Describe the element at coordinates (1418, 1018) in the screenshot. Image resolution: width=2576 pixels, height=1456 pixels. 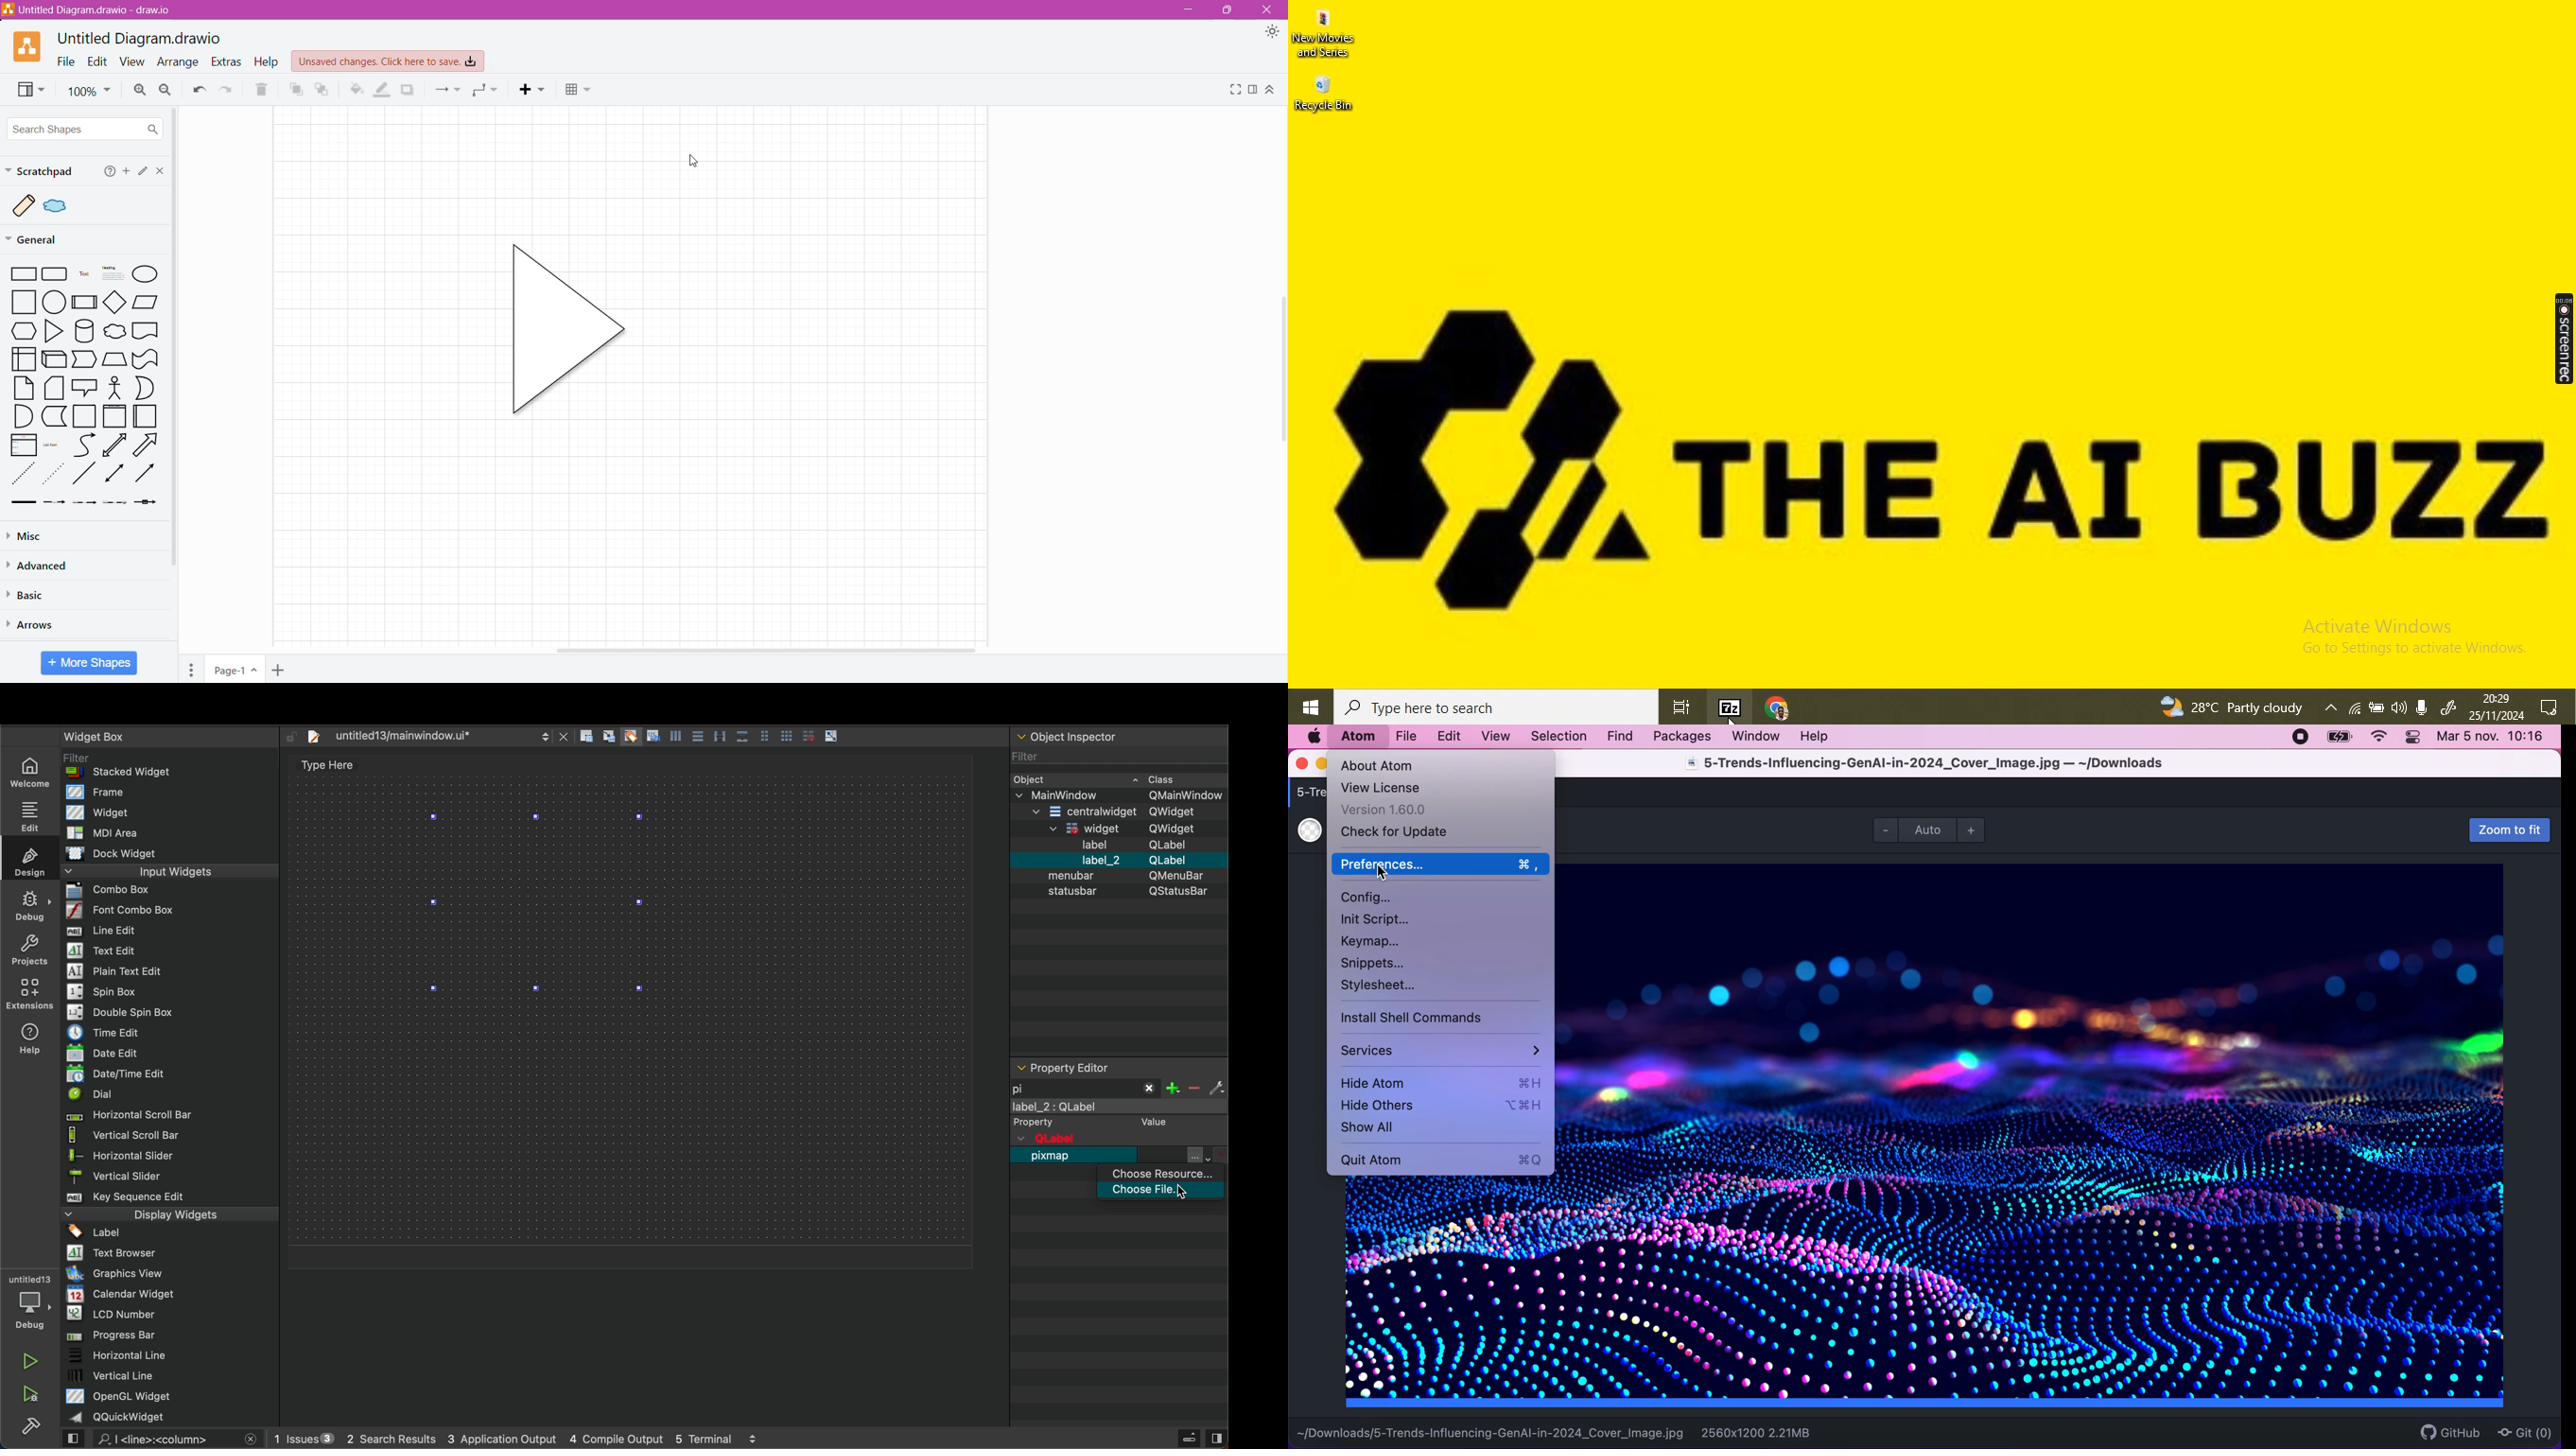
I see `install shell commands` at that location.